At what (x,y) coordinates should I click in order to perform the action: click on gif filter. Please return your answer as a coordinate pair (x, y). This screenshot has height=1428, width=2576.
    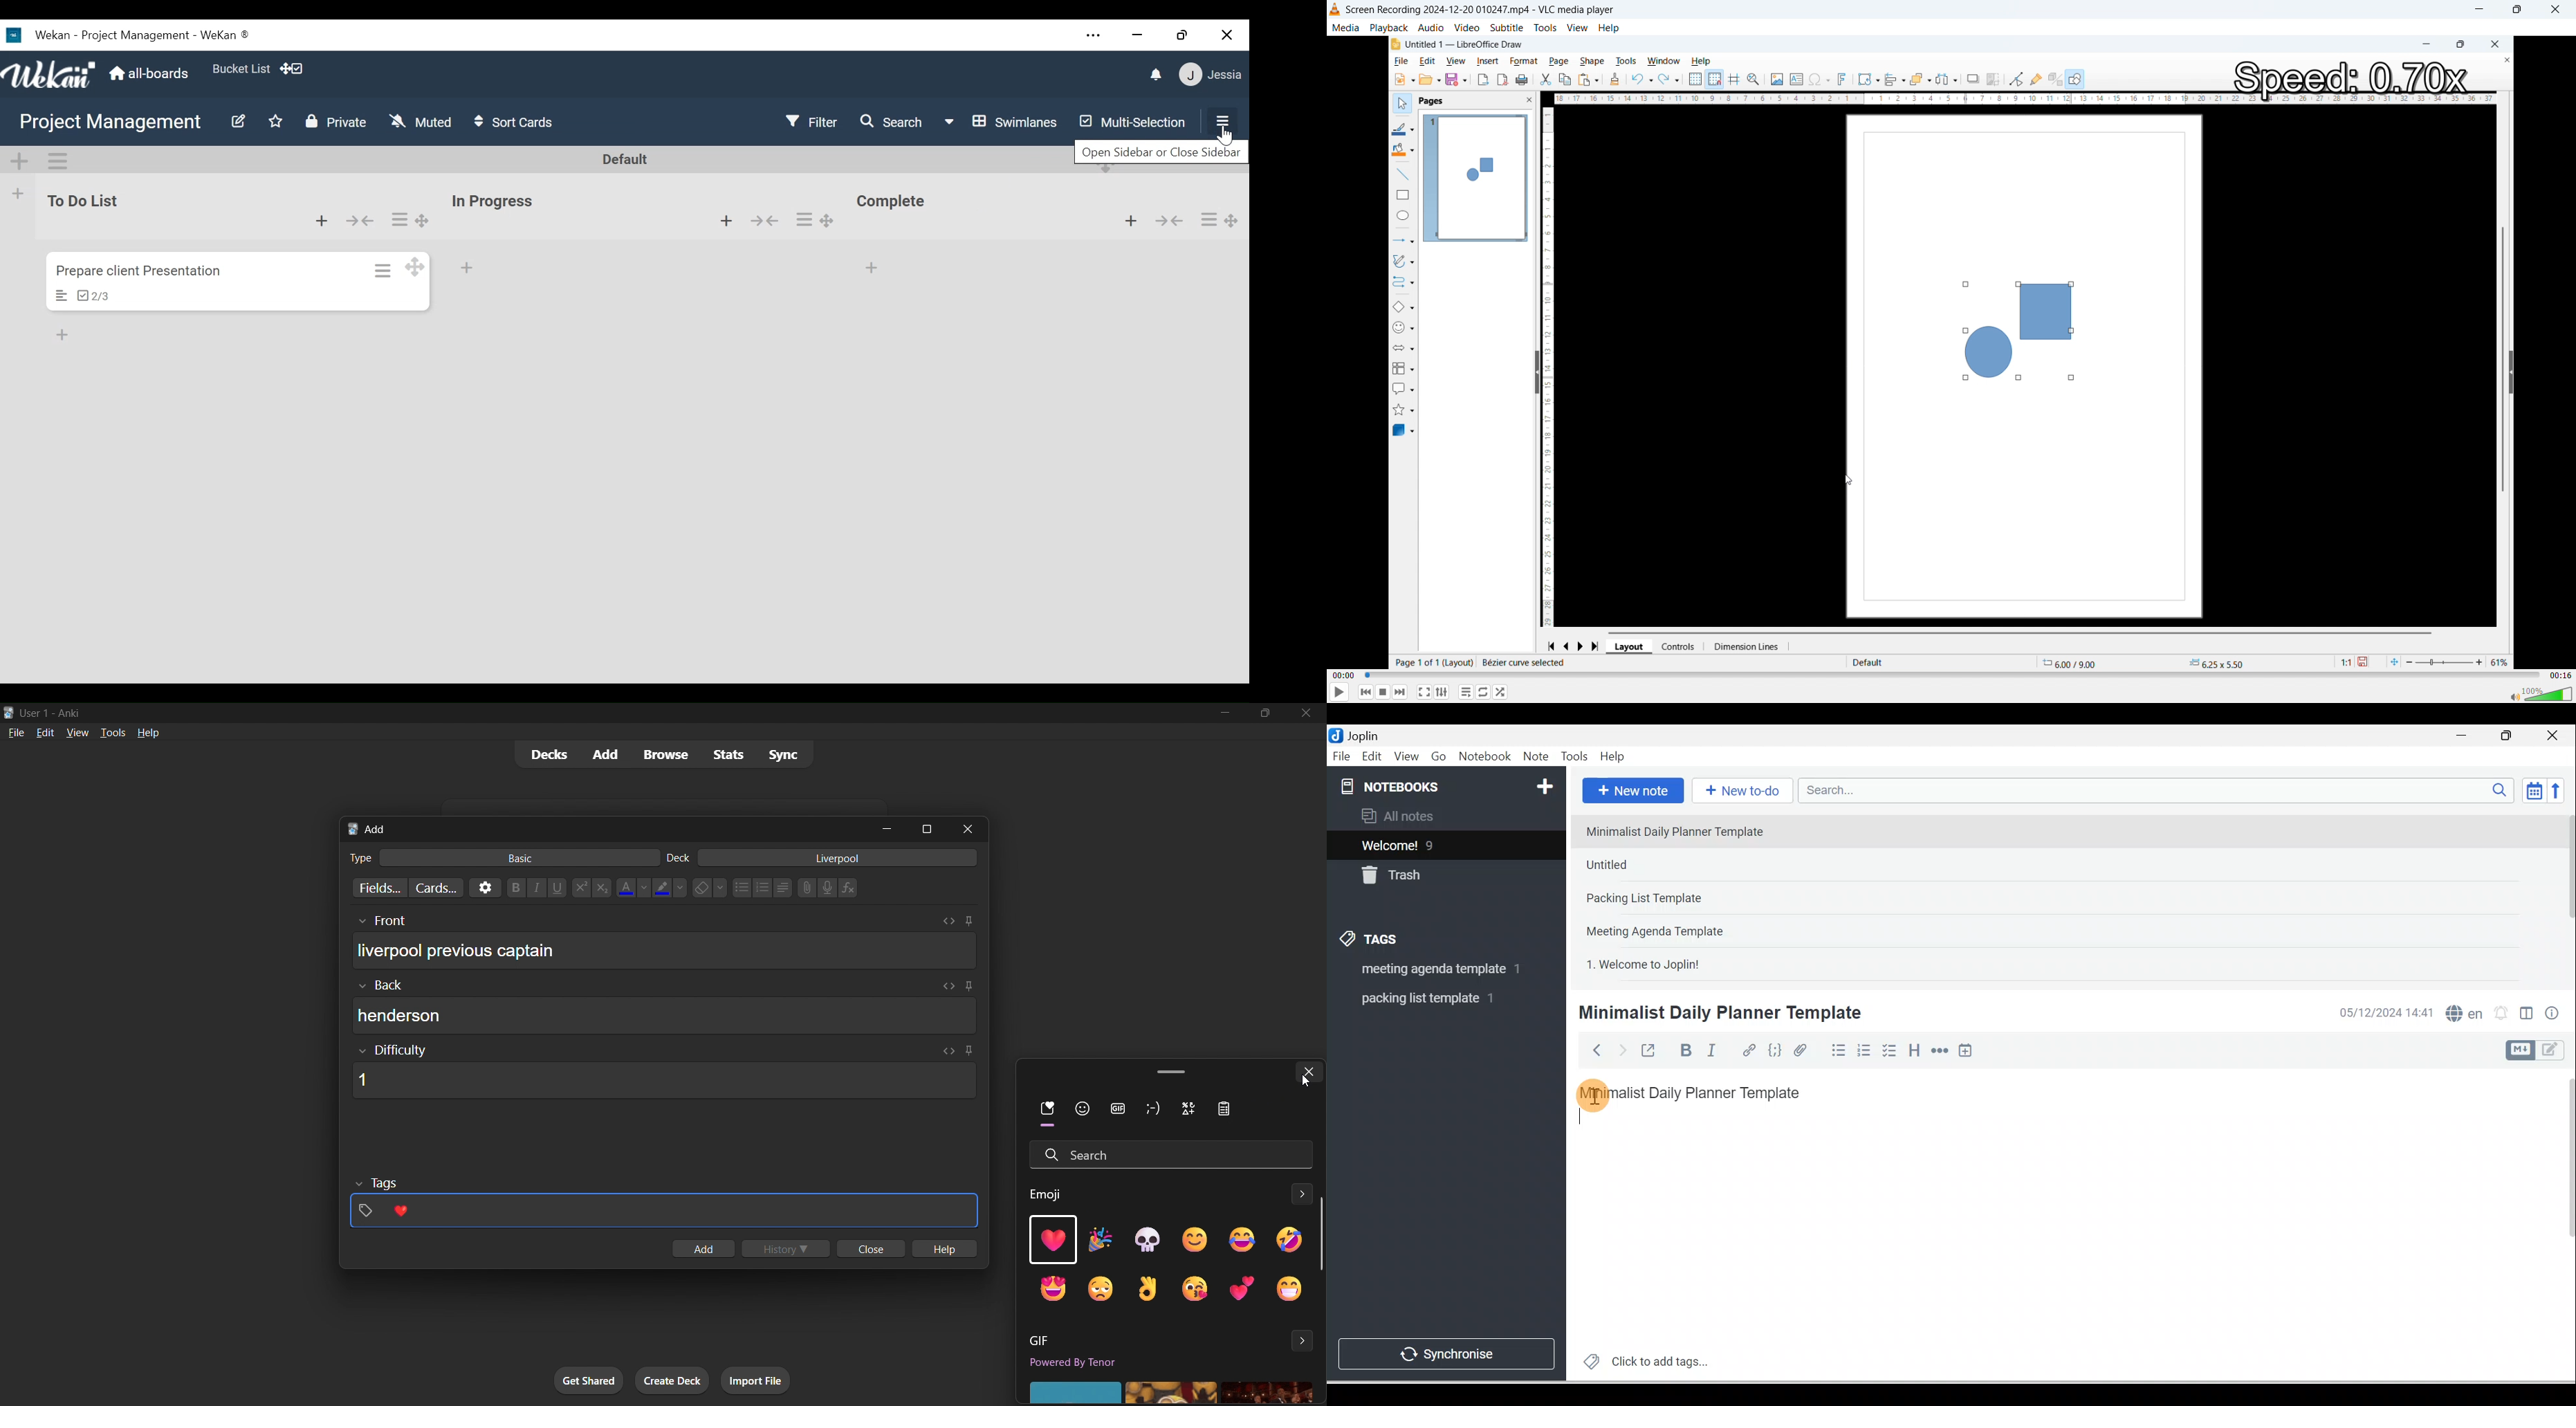
    Looking at the image, I should click on (1121, 1109).